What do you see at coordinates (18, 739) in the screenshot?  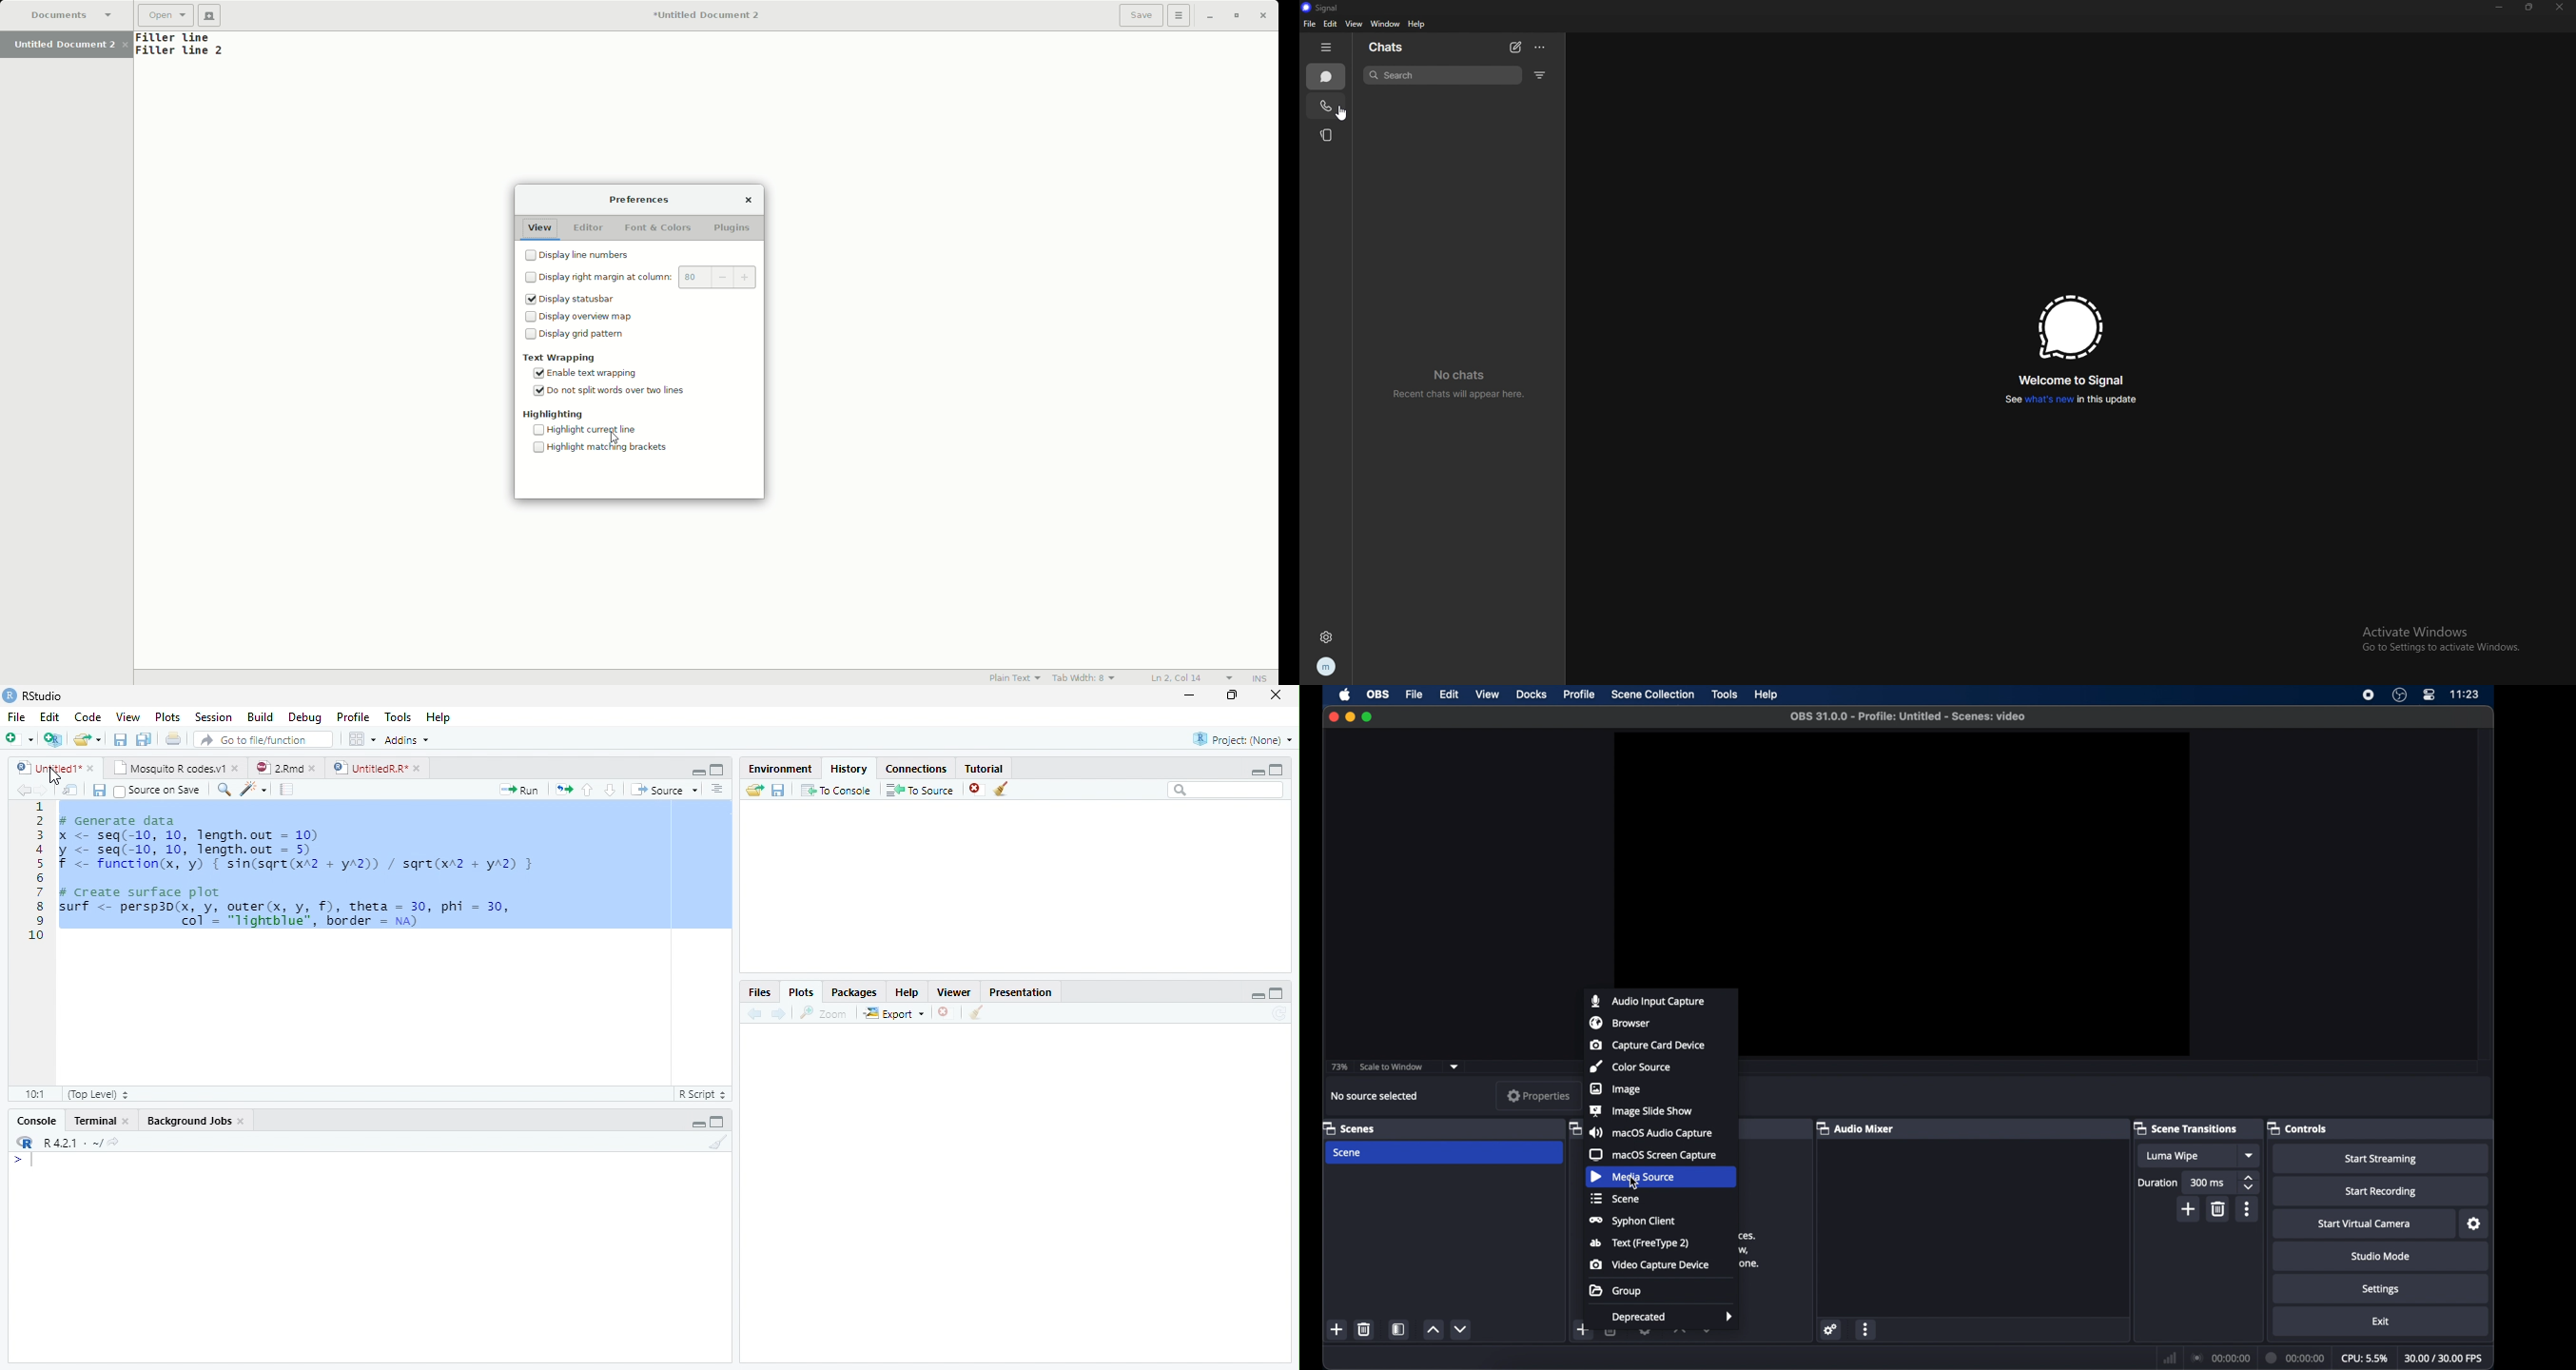 I see `New file` at bounding box center [18, 739].